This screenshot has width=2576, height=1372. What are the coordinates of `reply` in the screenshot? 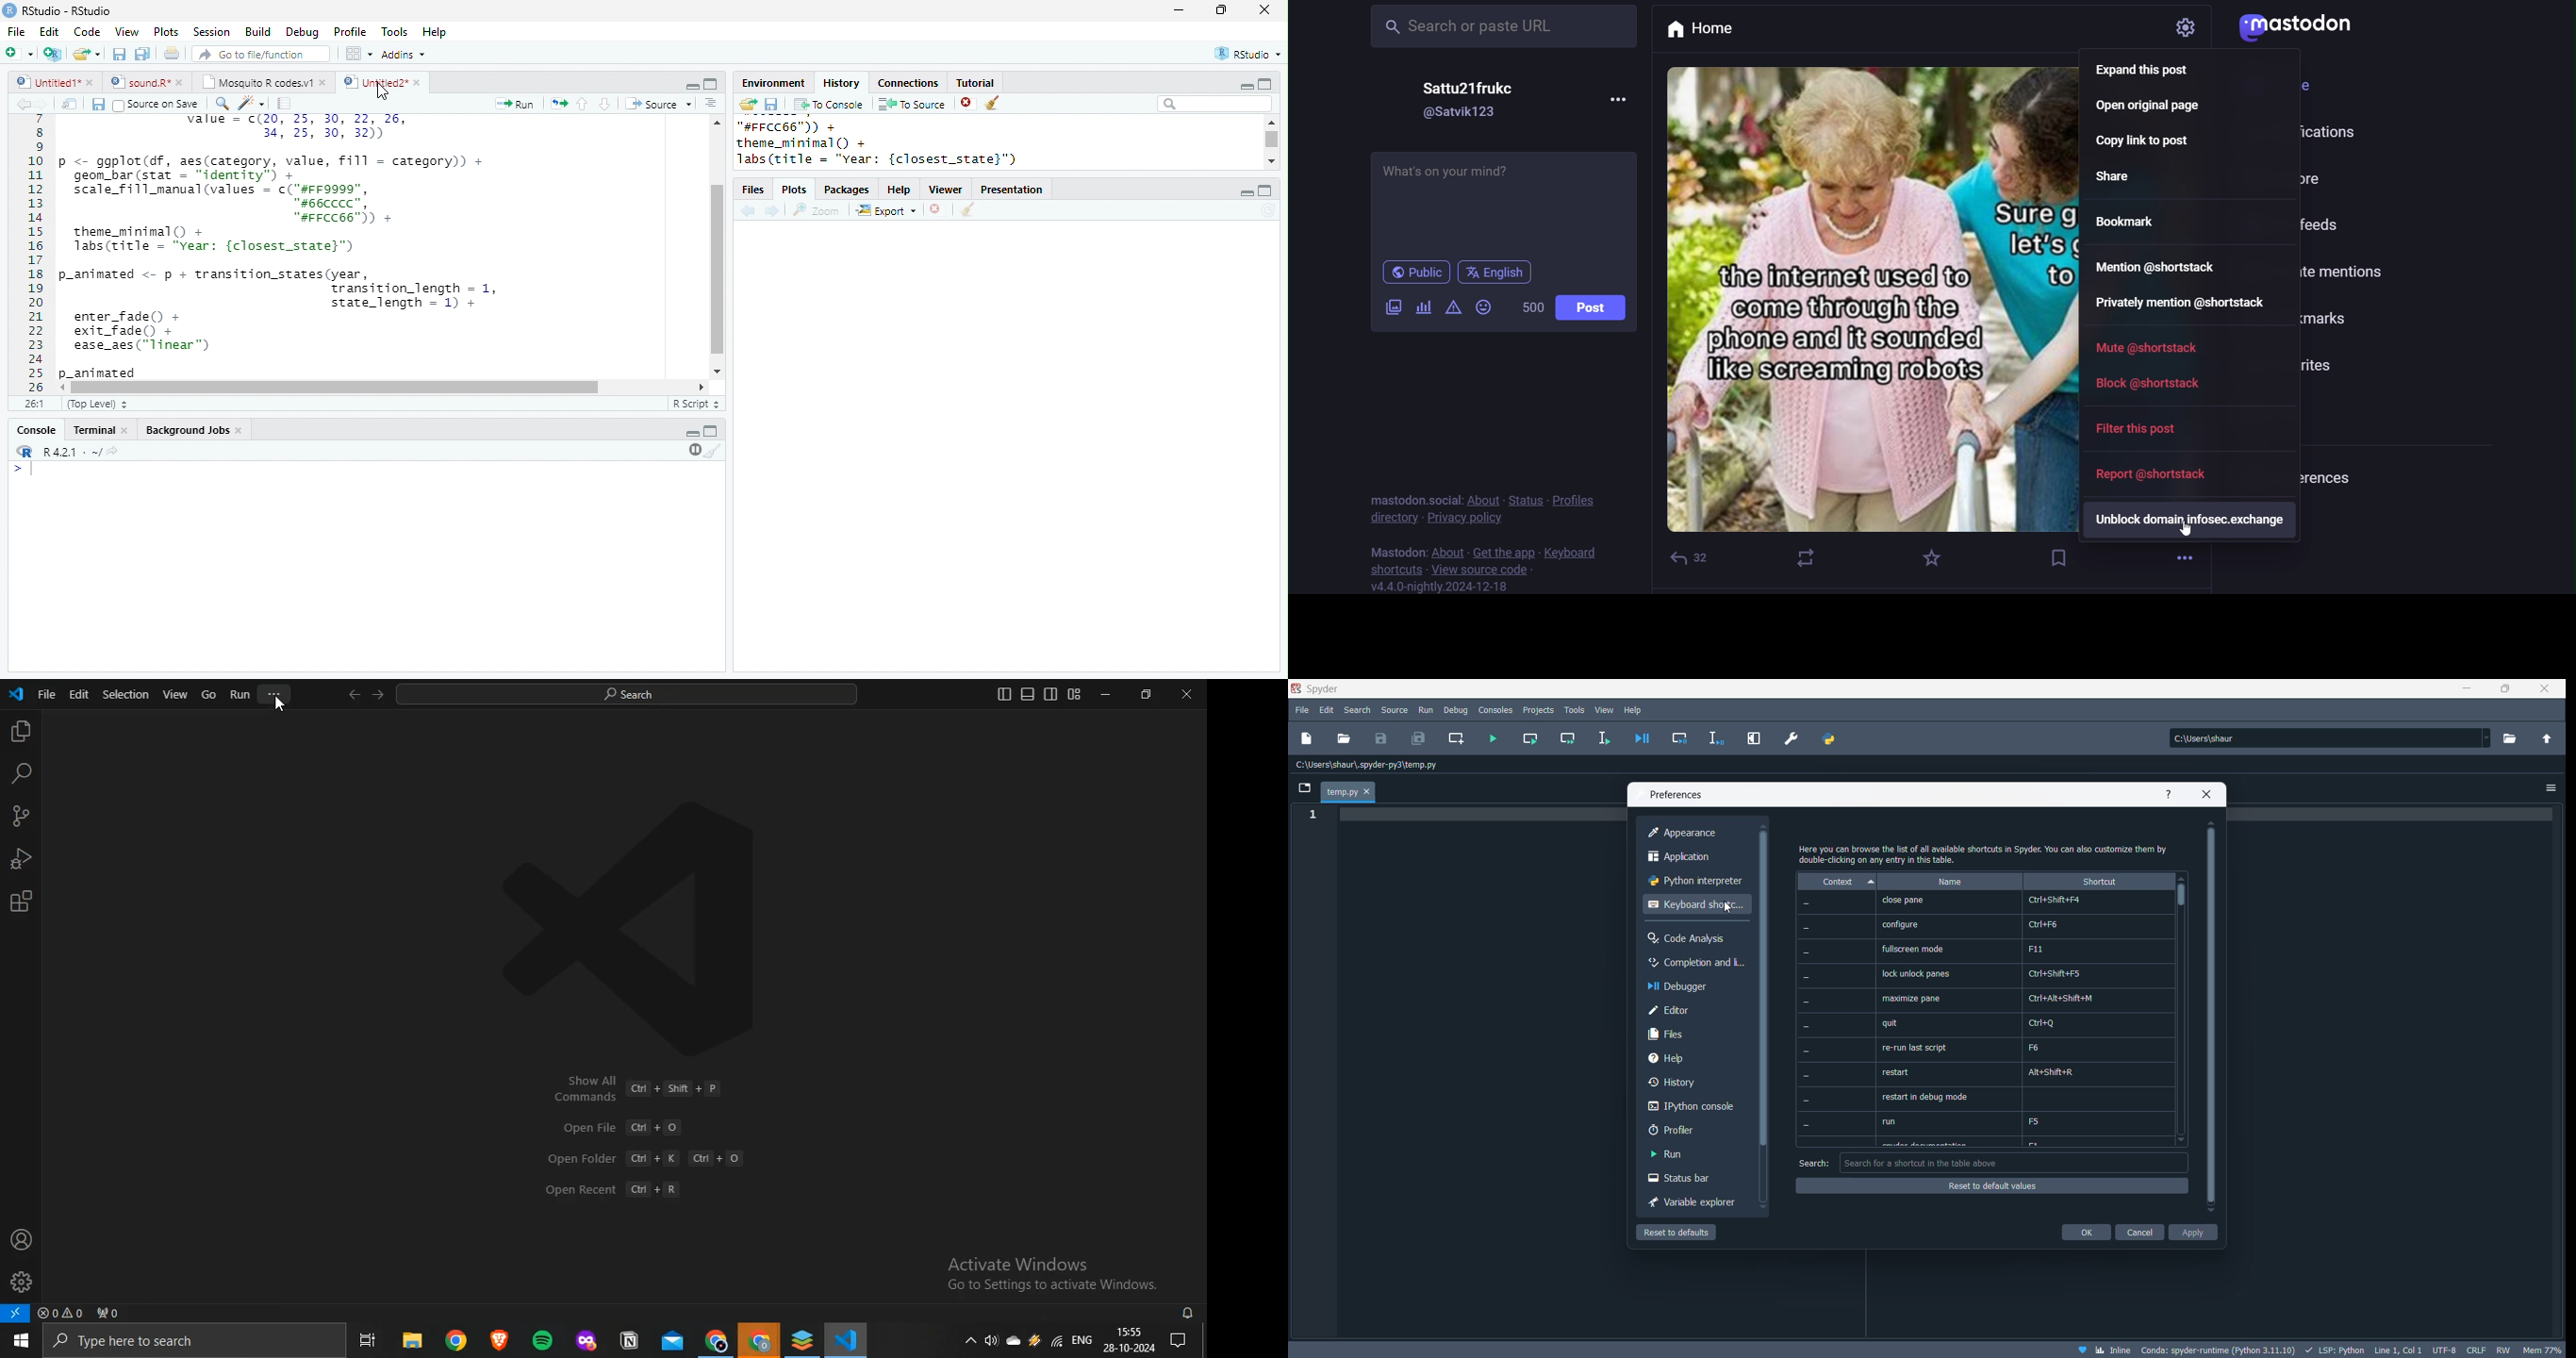 It's located at (1686, 555).